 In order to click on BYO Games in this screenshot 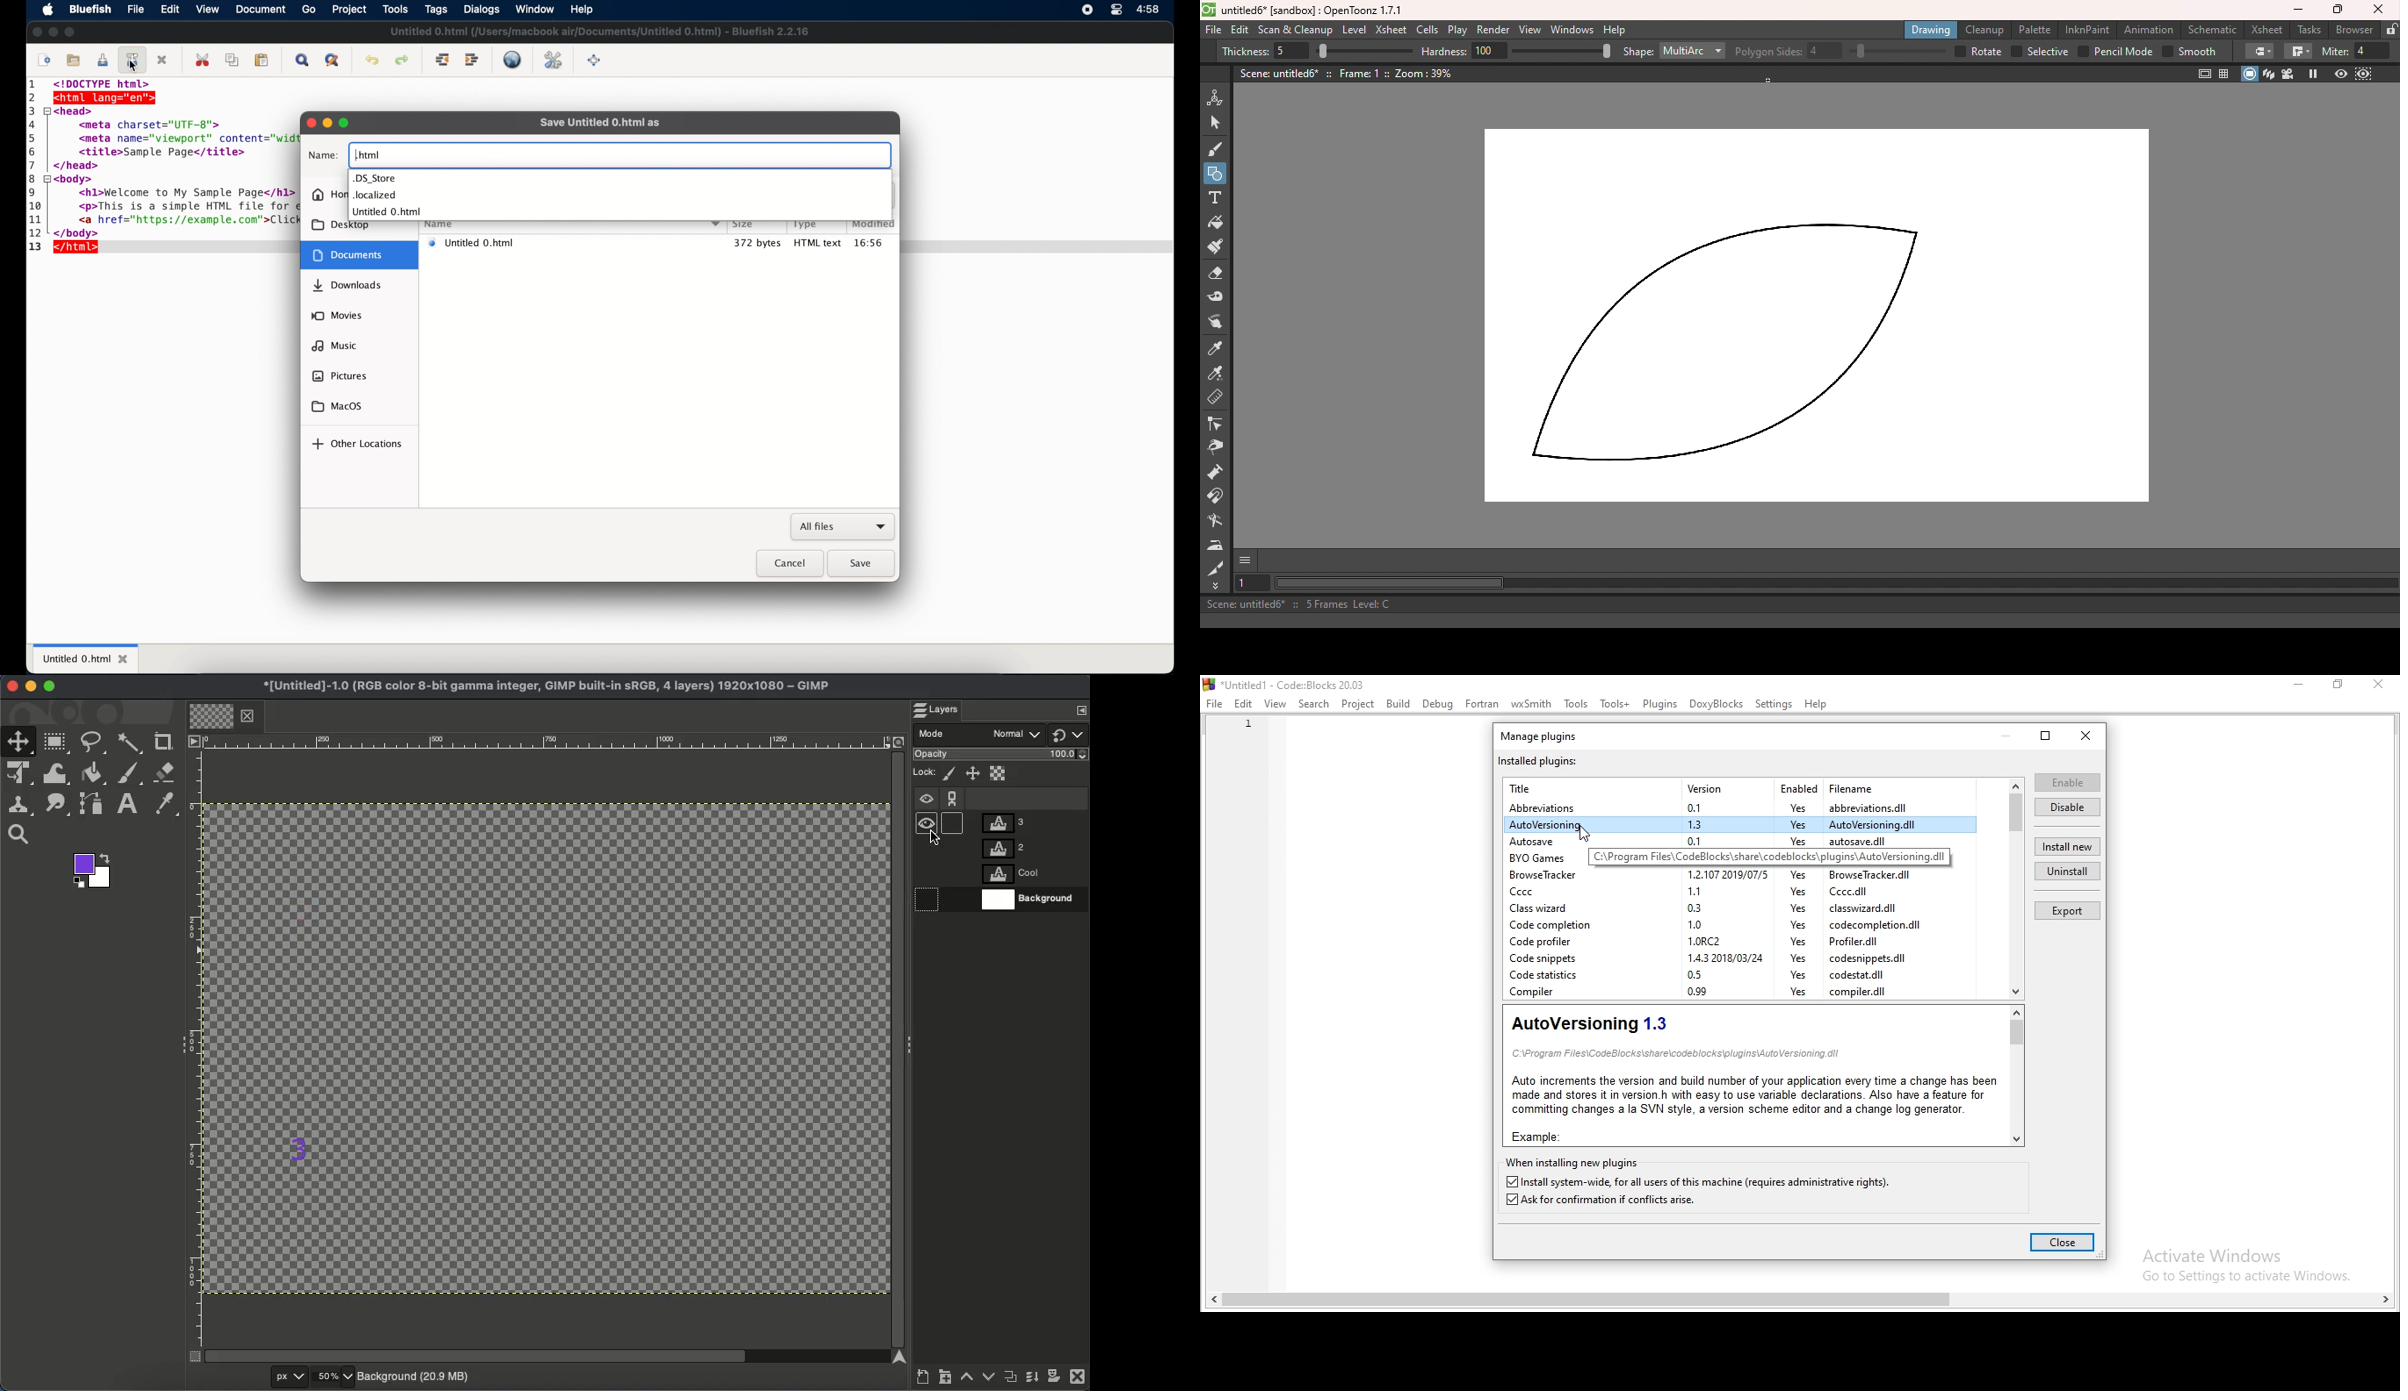, I will do `click(1538, 859)`.